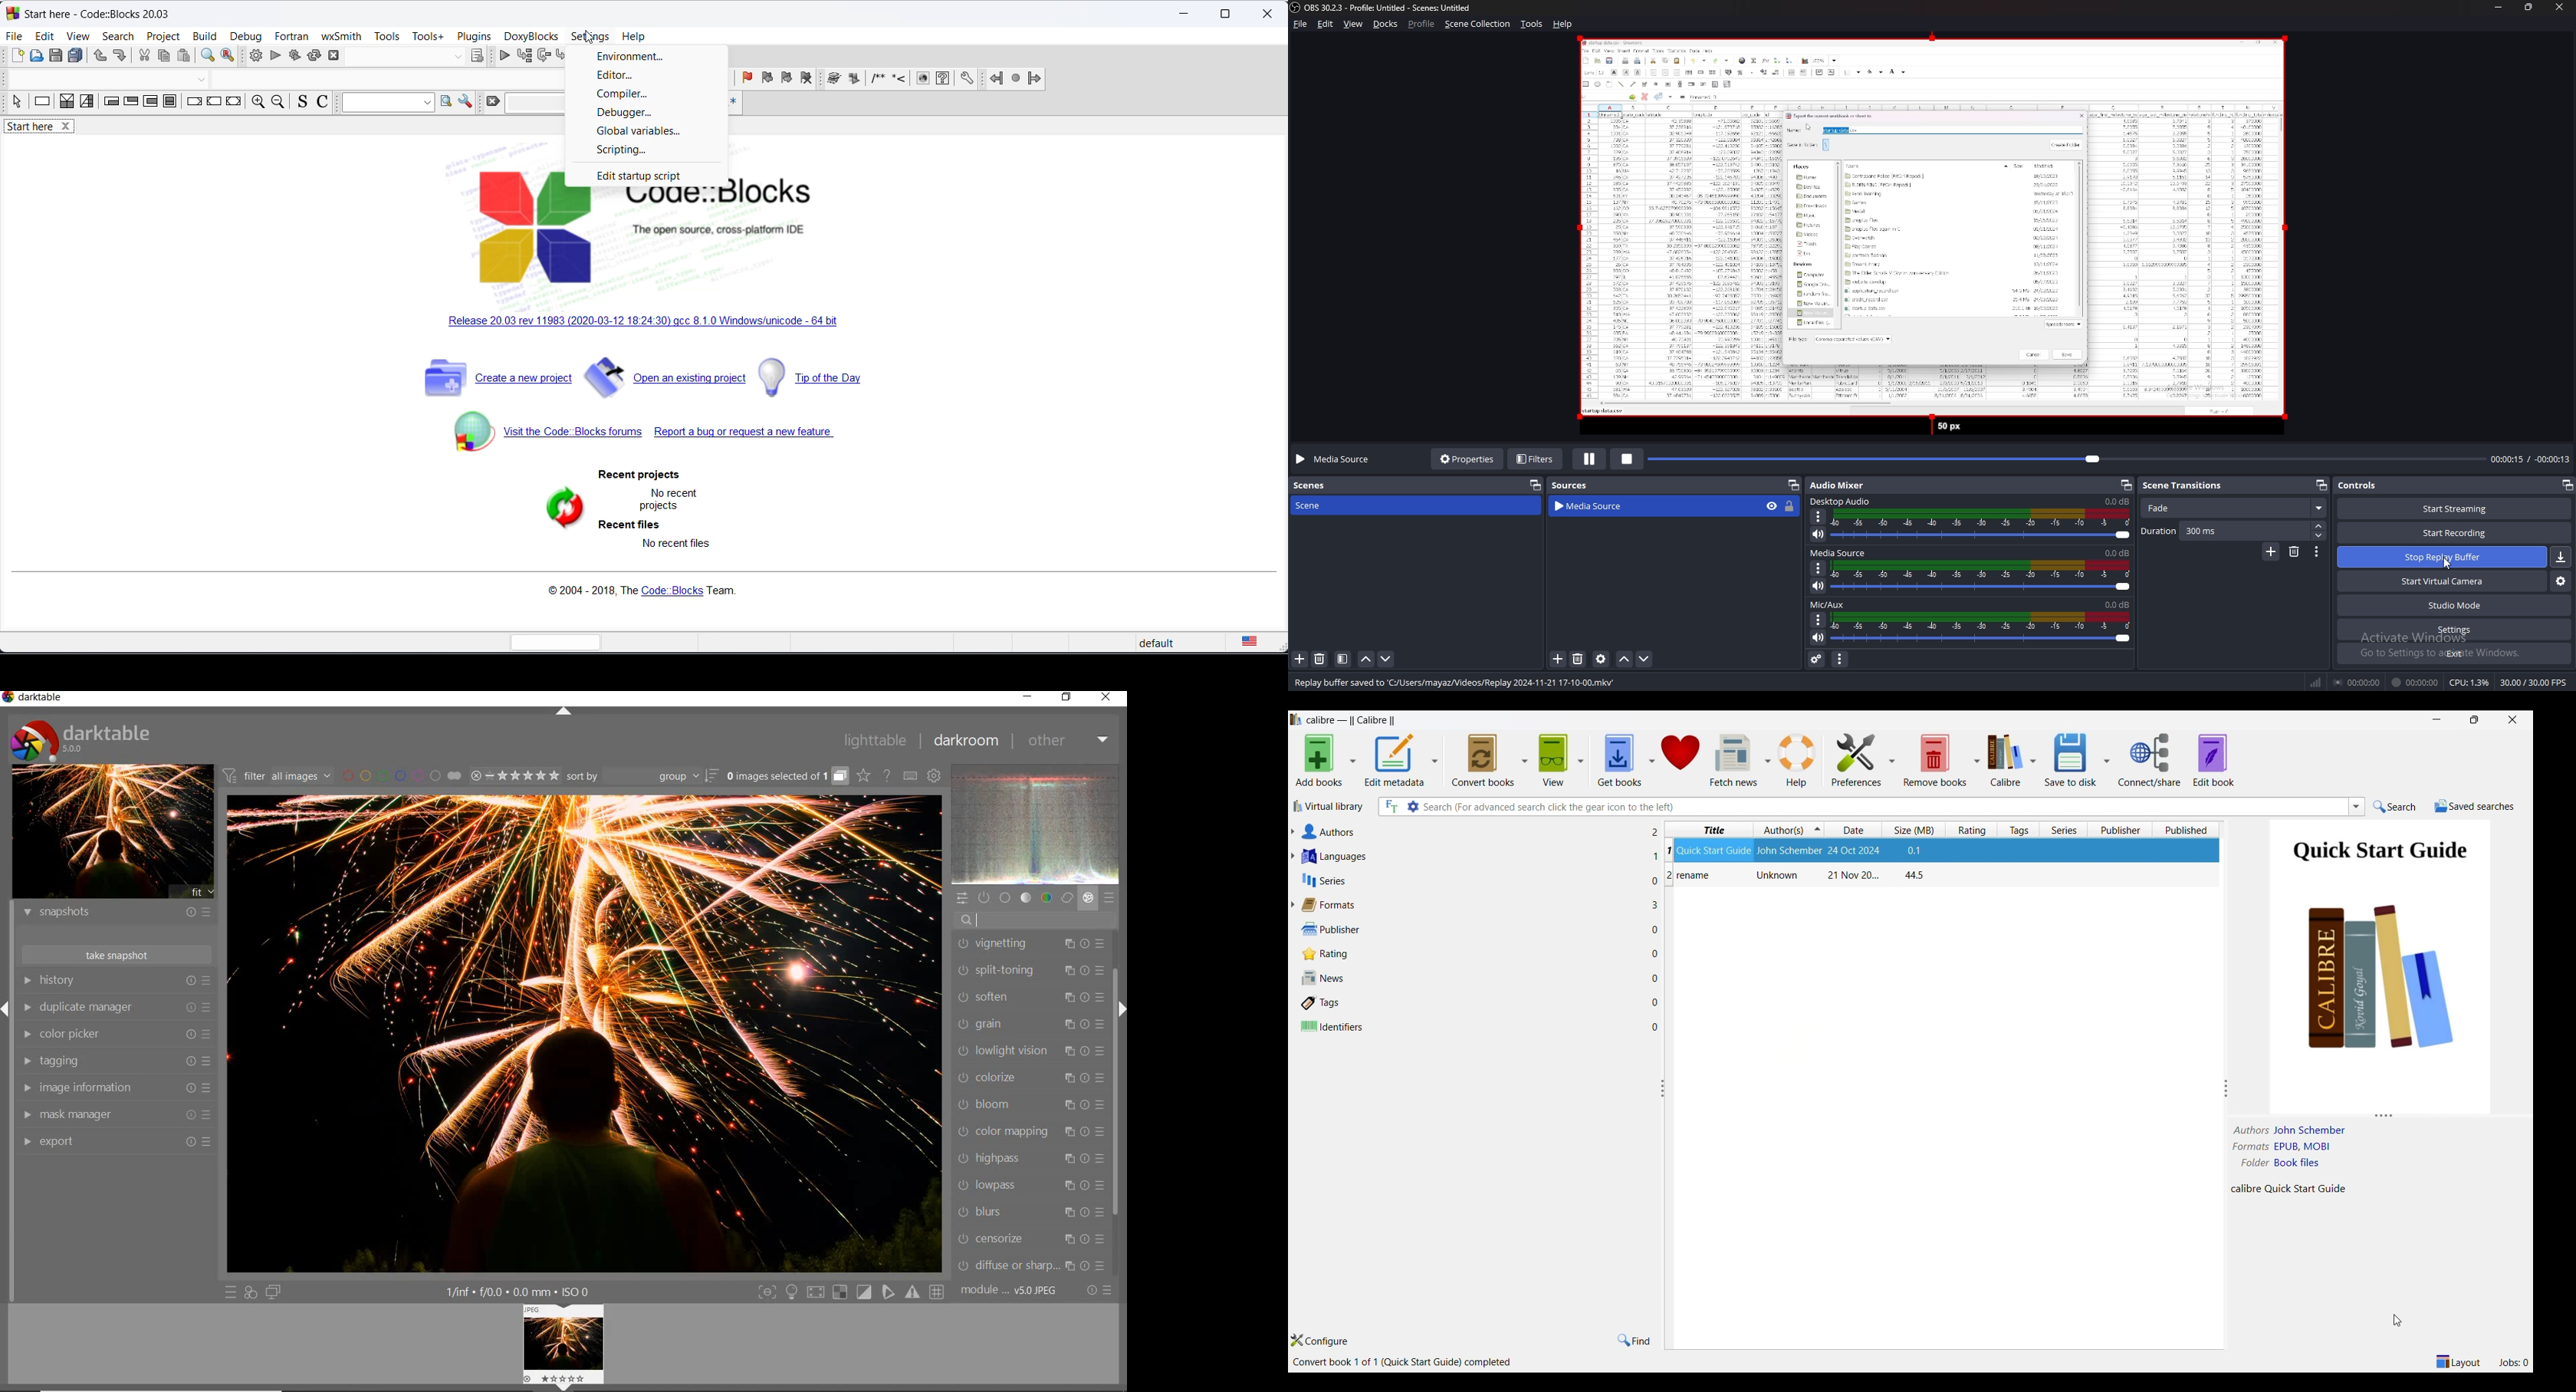 Image resolution: width=2576 pixels, height=1400 pixels. Describe the element at coordinates (2530, 459) in the screenshot. I see `00:00:05 / -00:00:23` at that location.